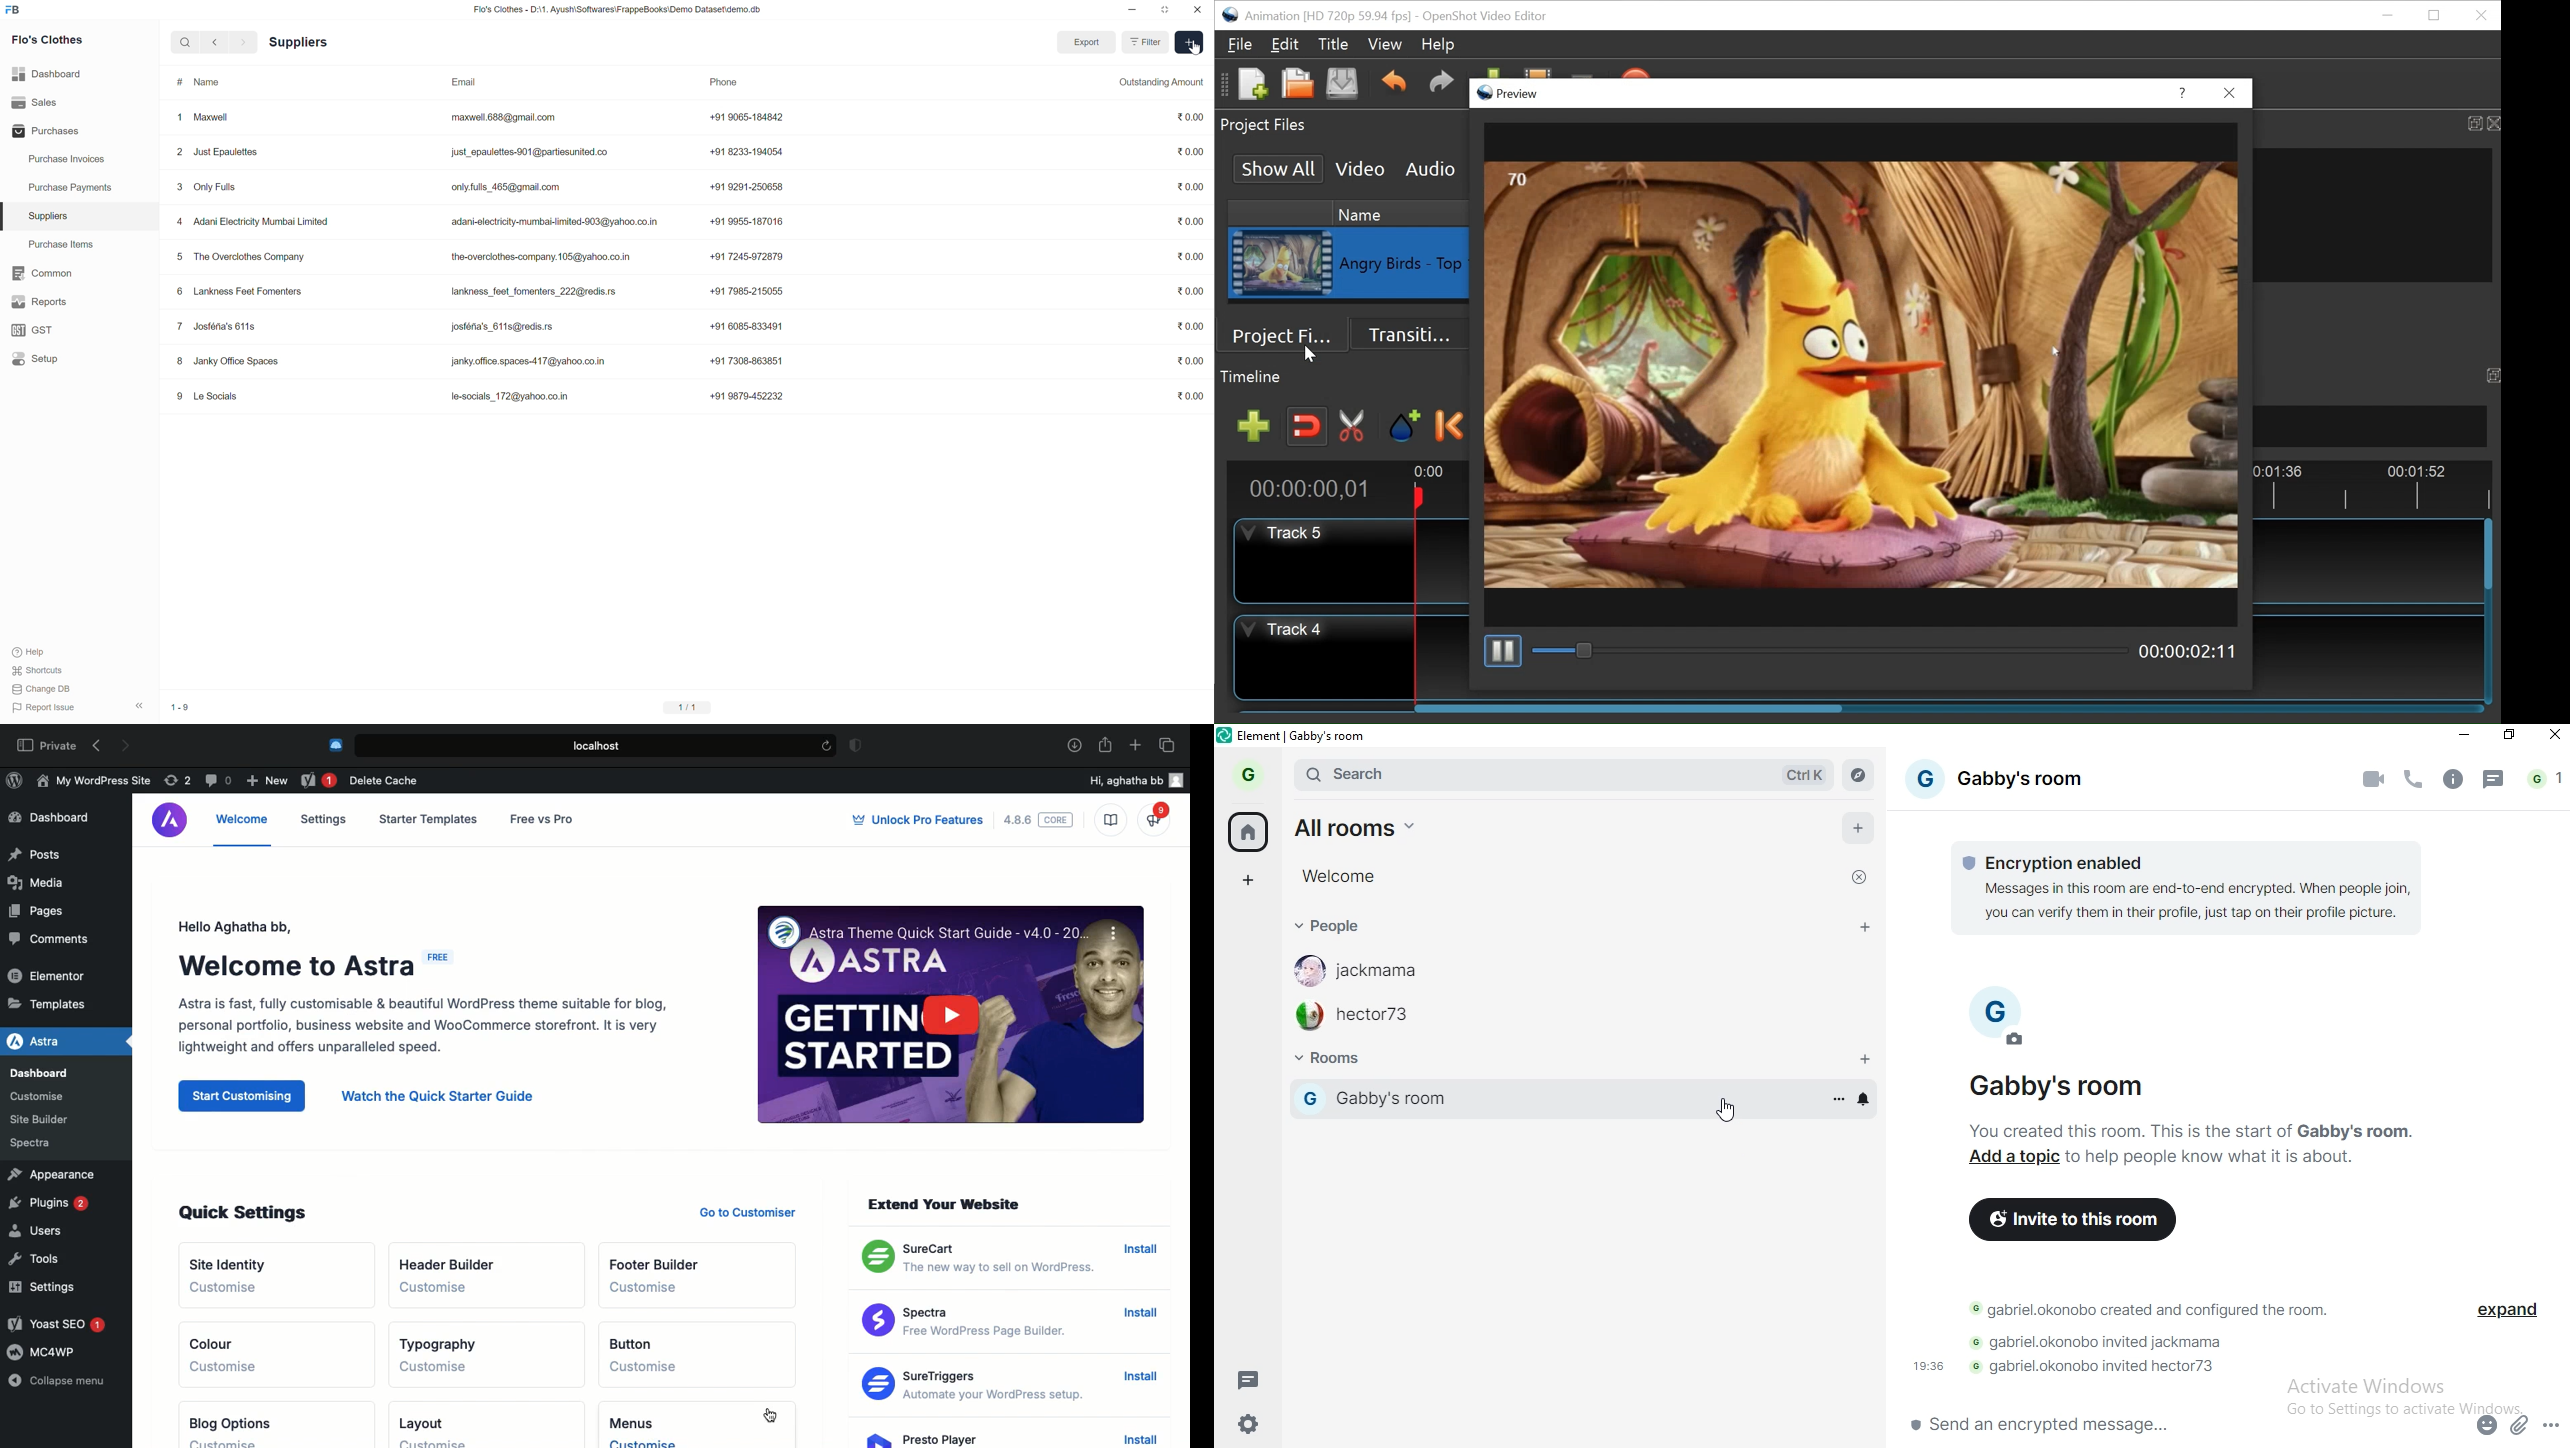  I want to click on profile photo, so click(2006, 1023).